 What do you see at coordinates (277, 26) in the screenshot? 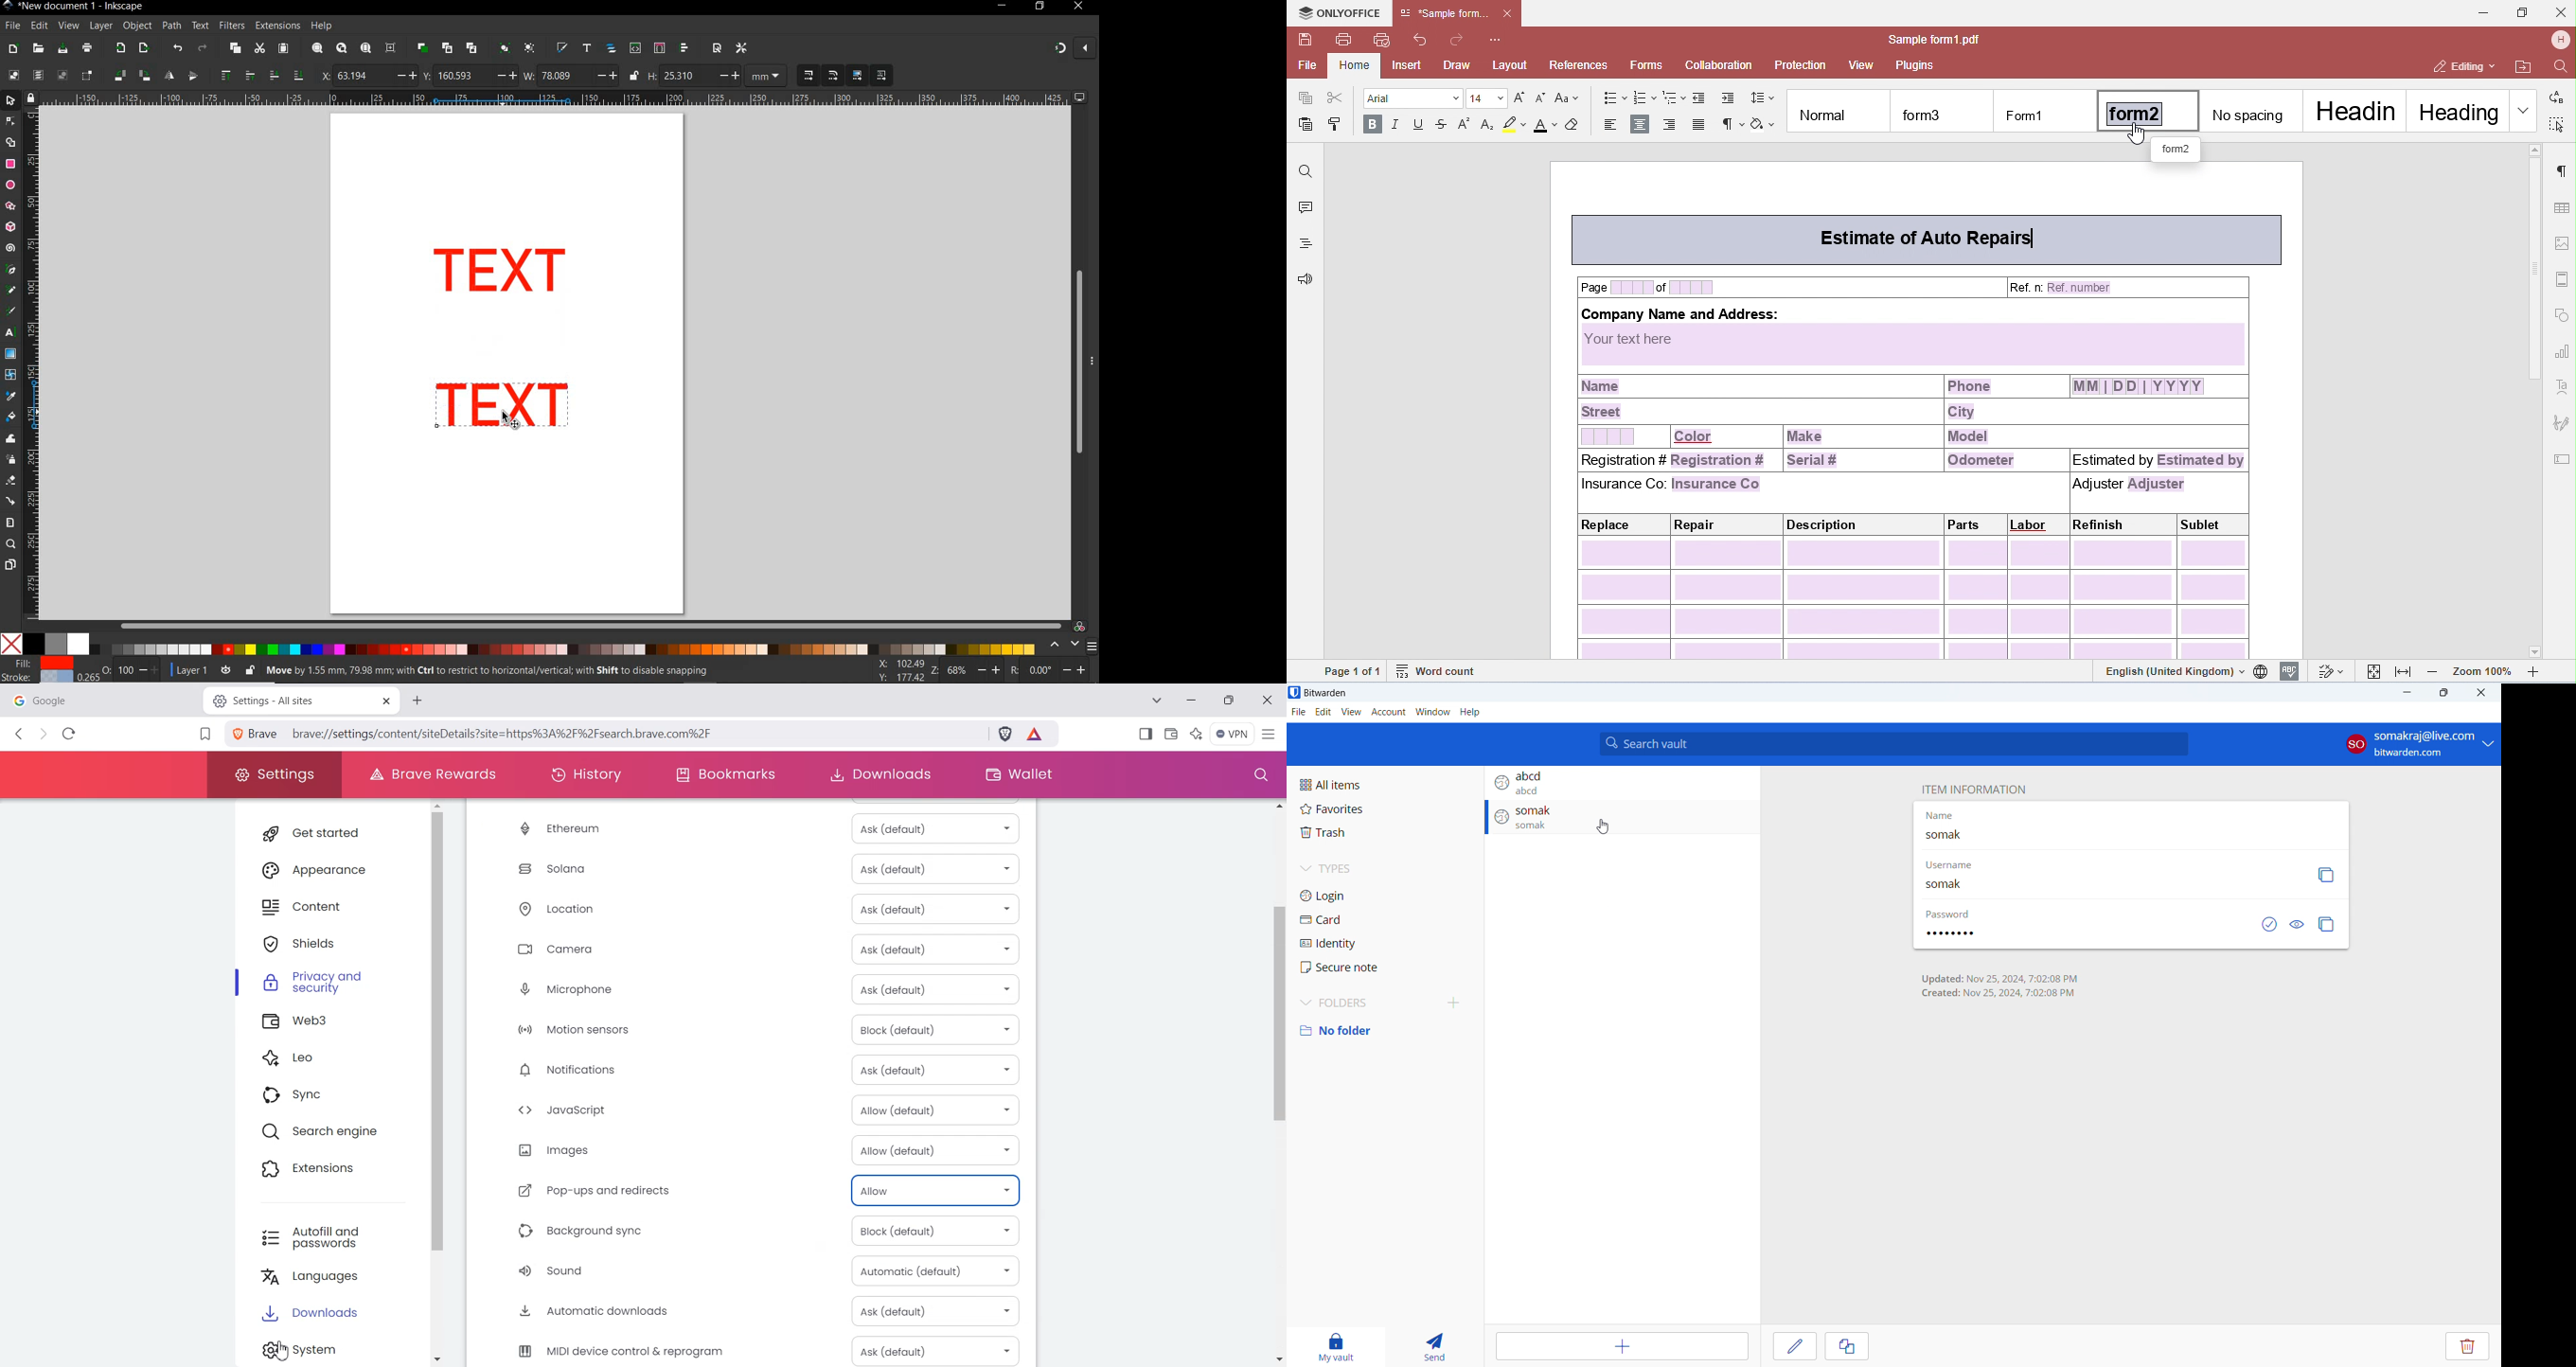
I see `extensions` at bounding box center [277, 26].